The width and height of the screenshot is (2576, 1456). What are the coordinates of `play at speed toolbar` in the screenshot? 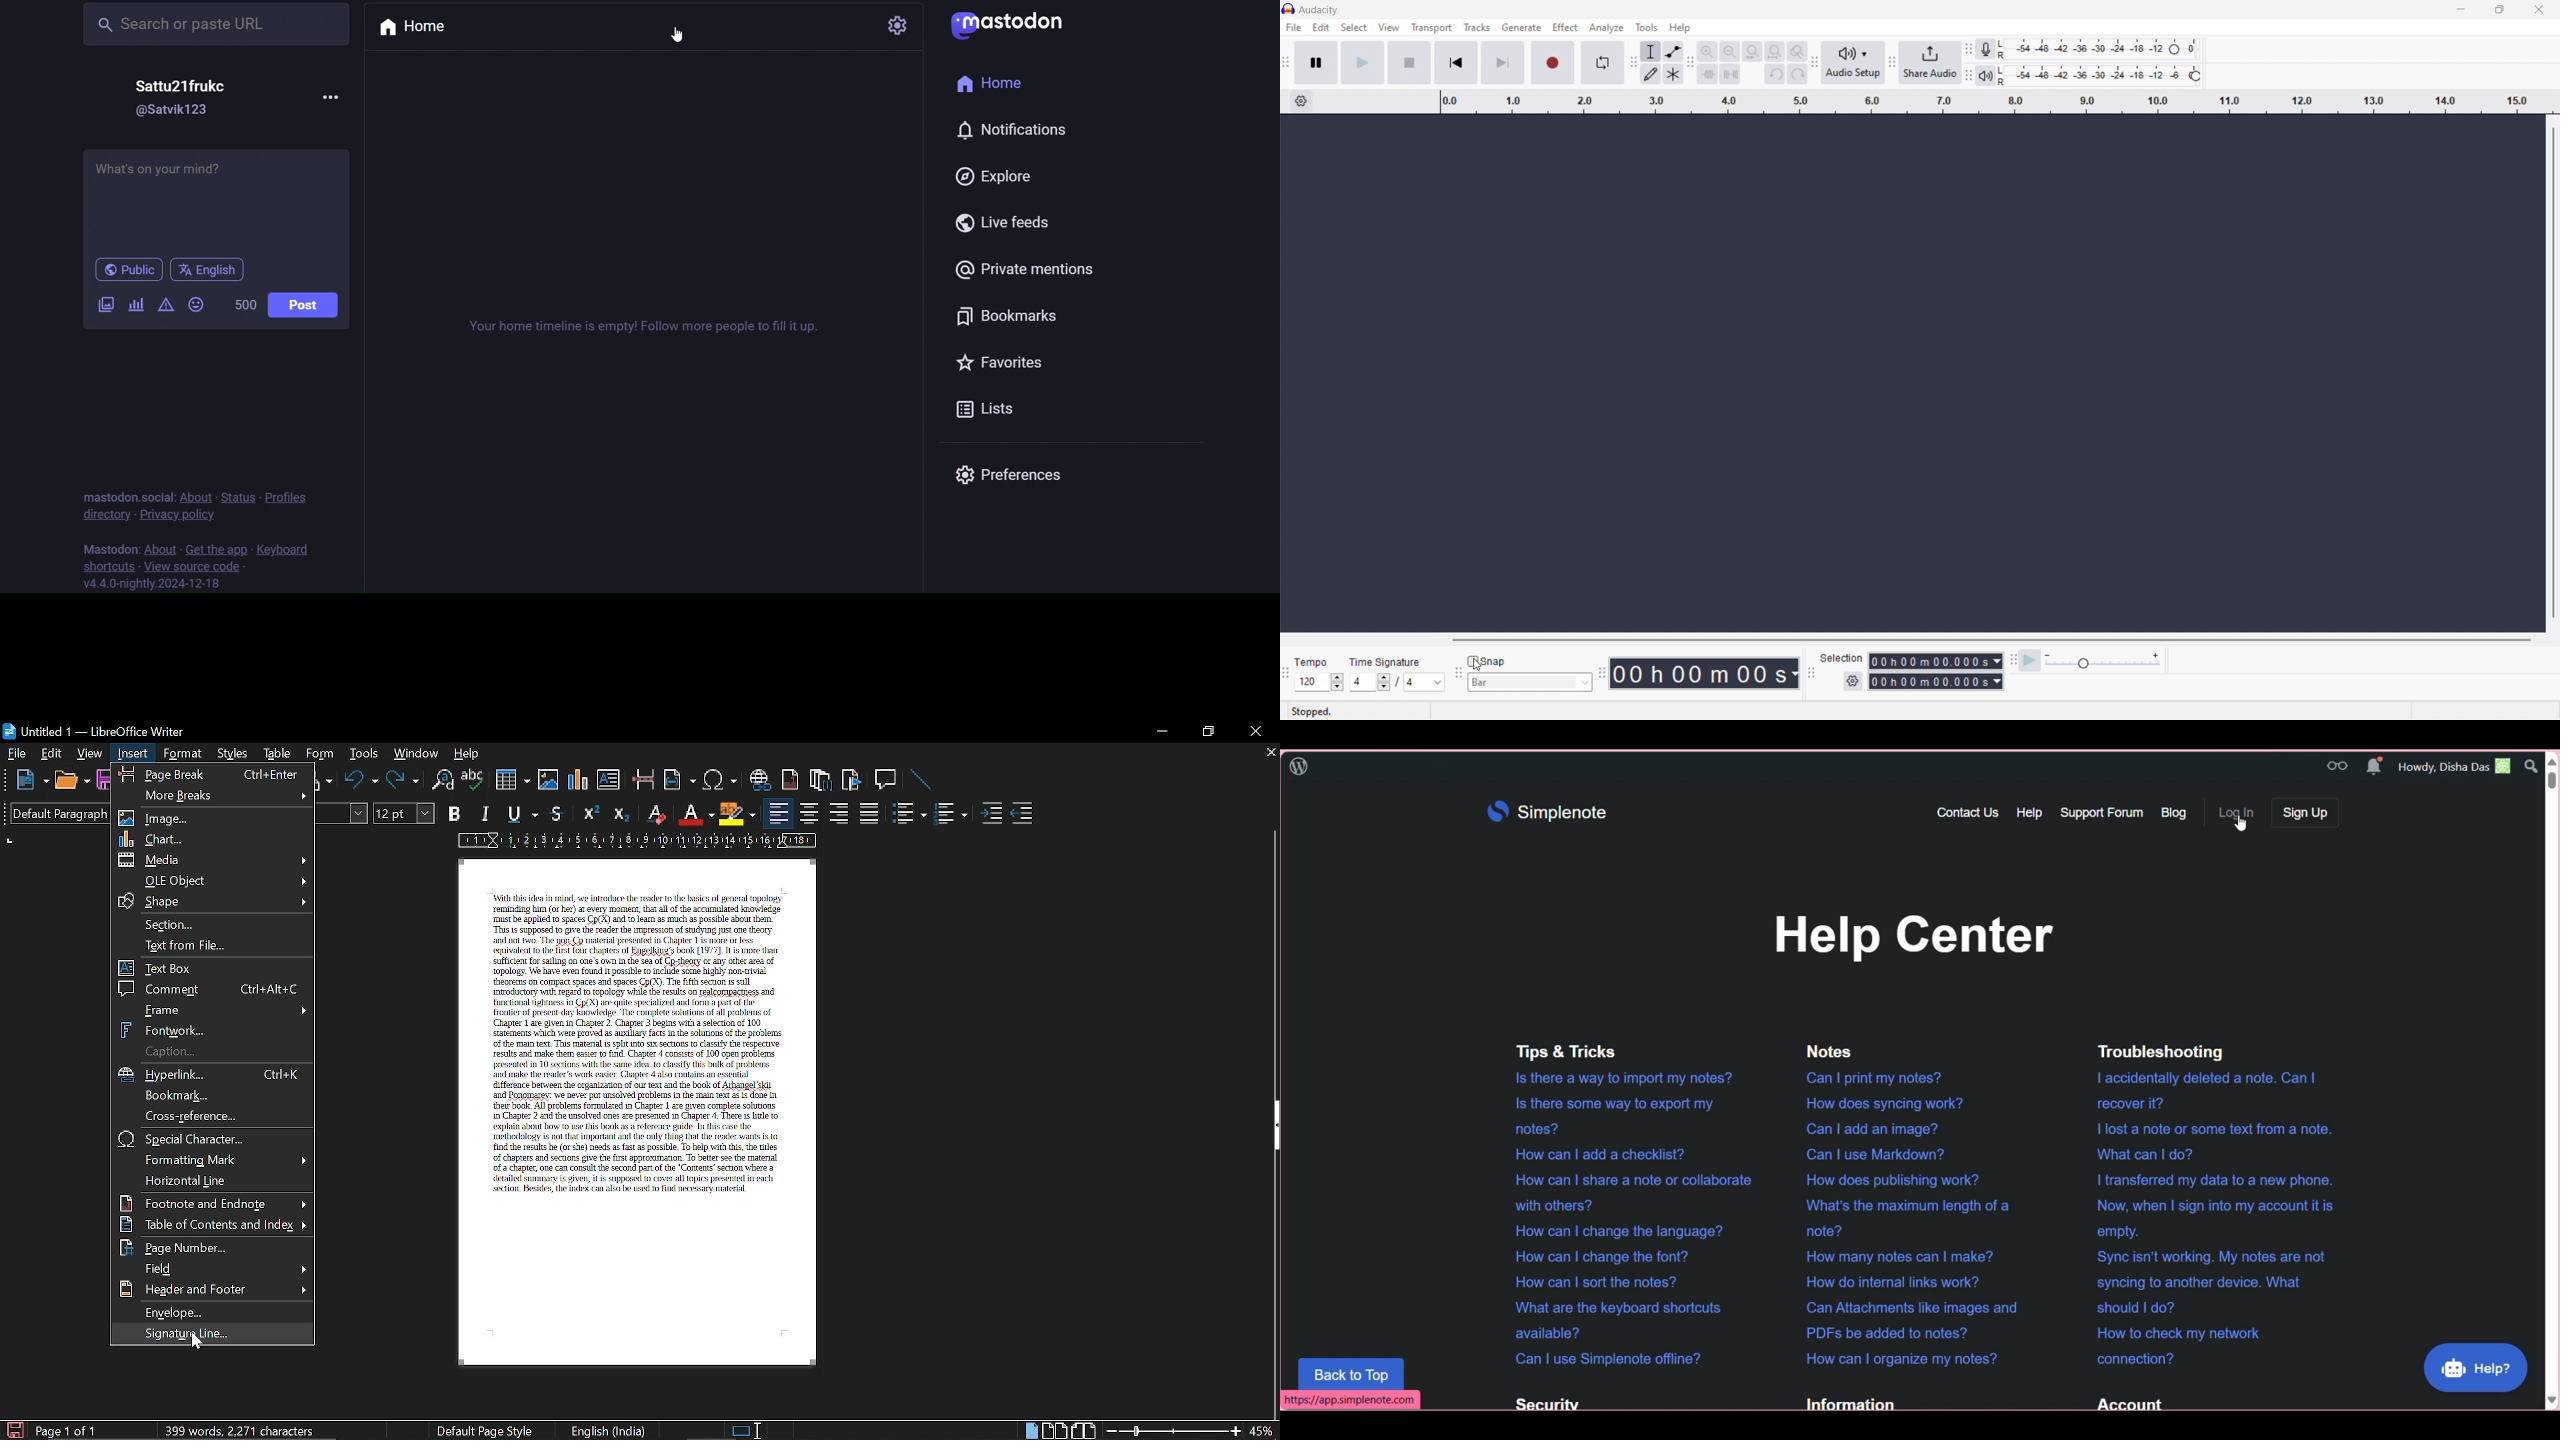 It's located at (2015, 661).